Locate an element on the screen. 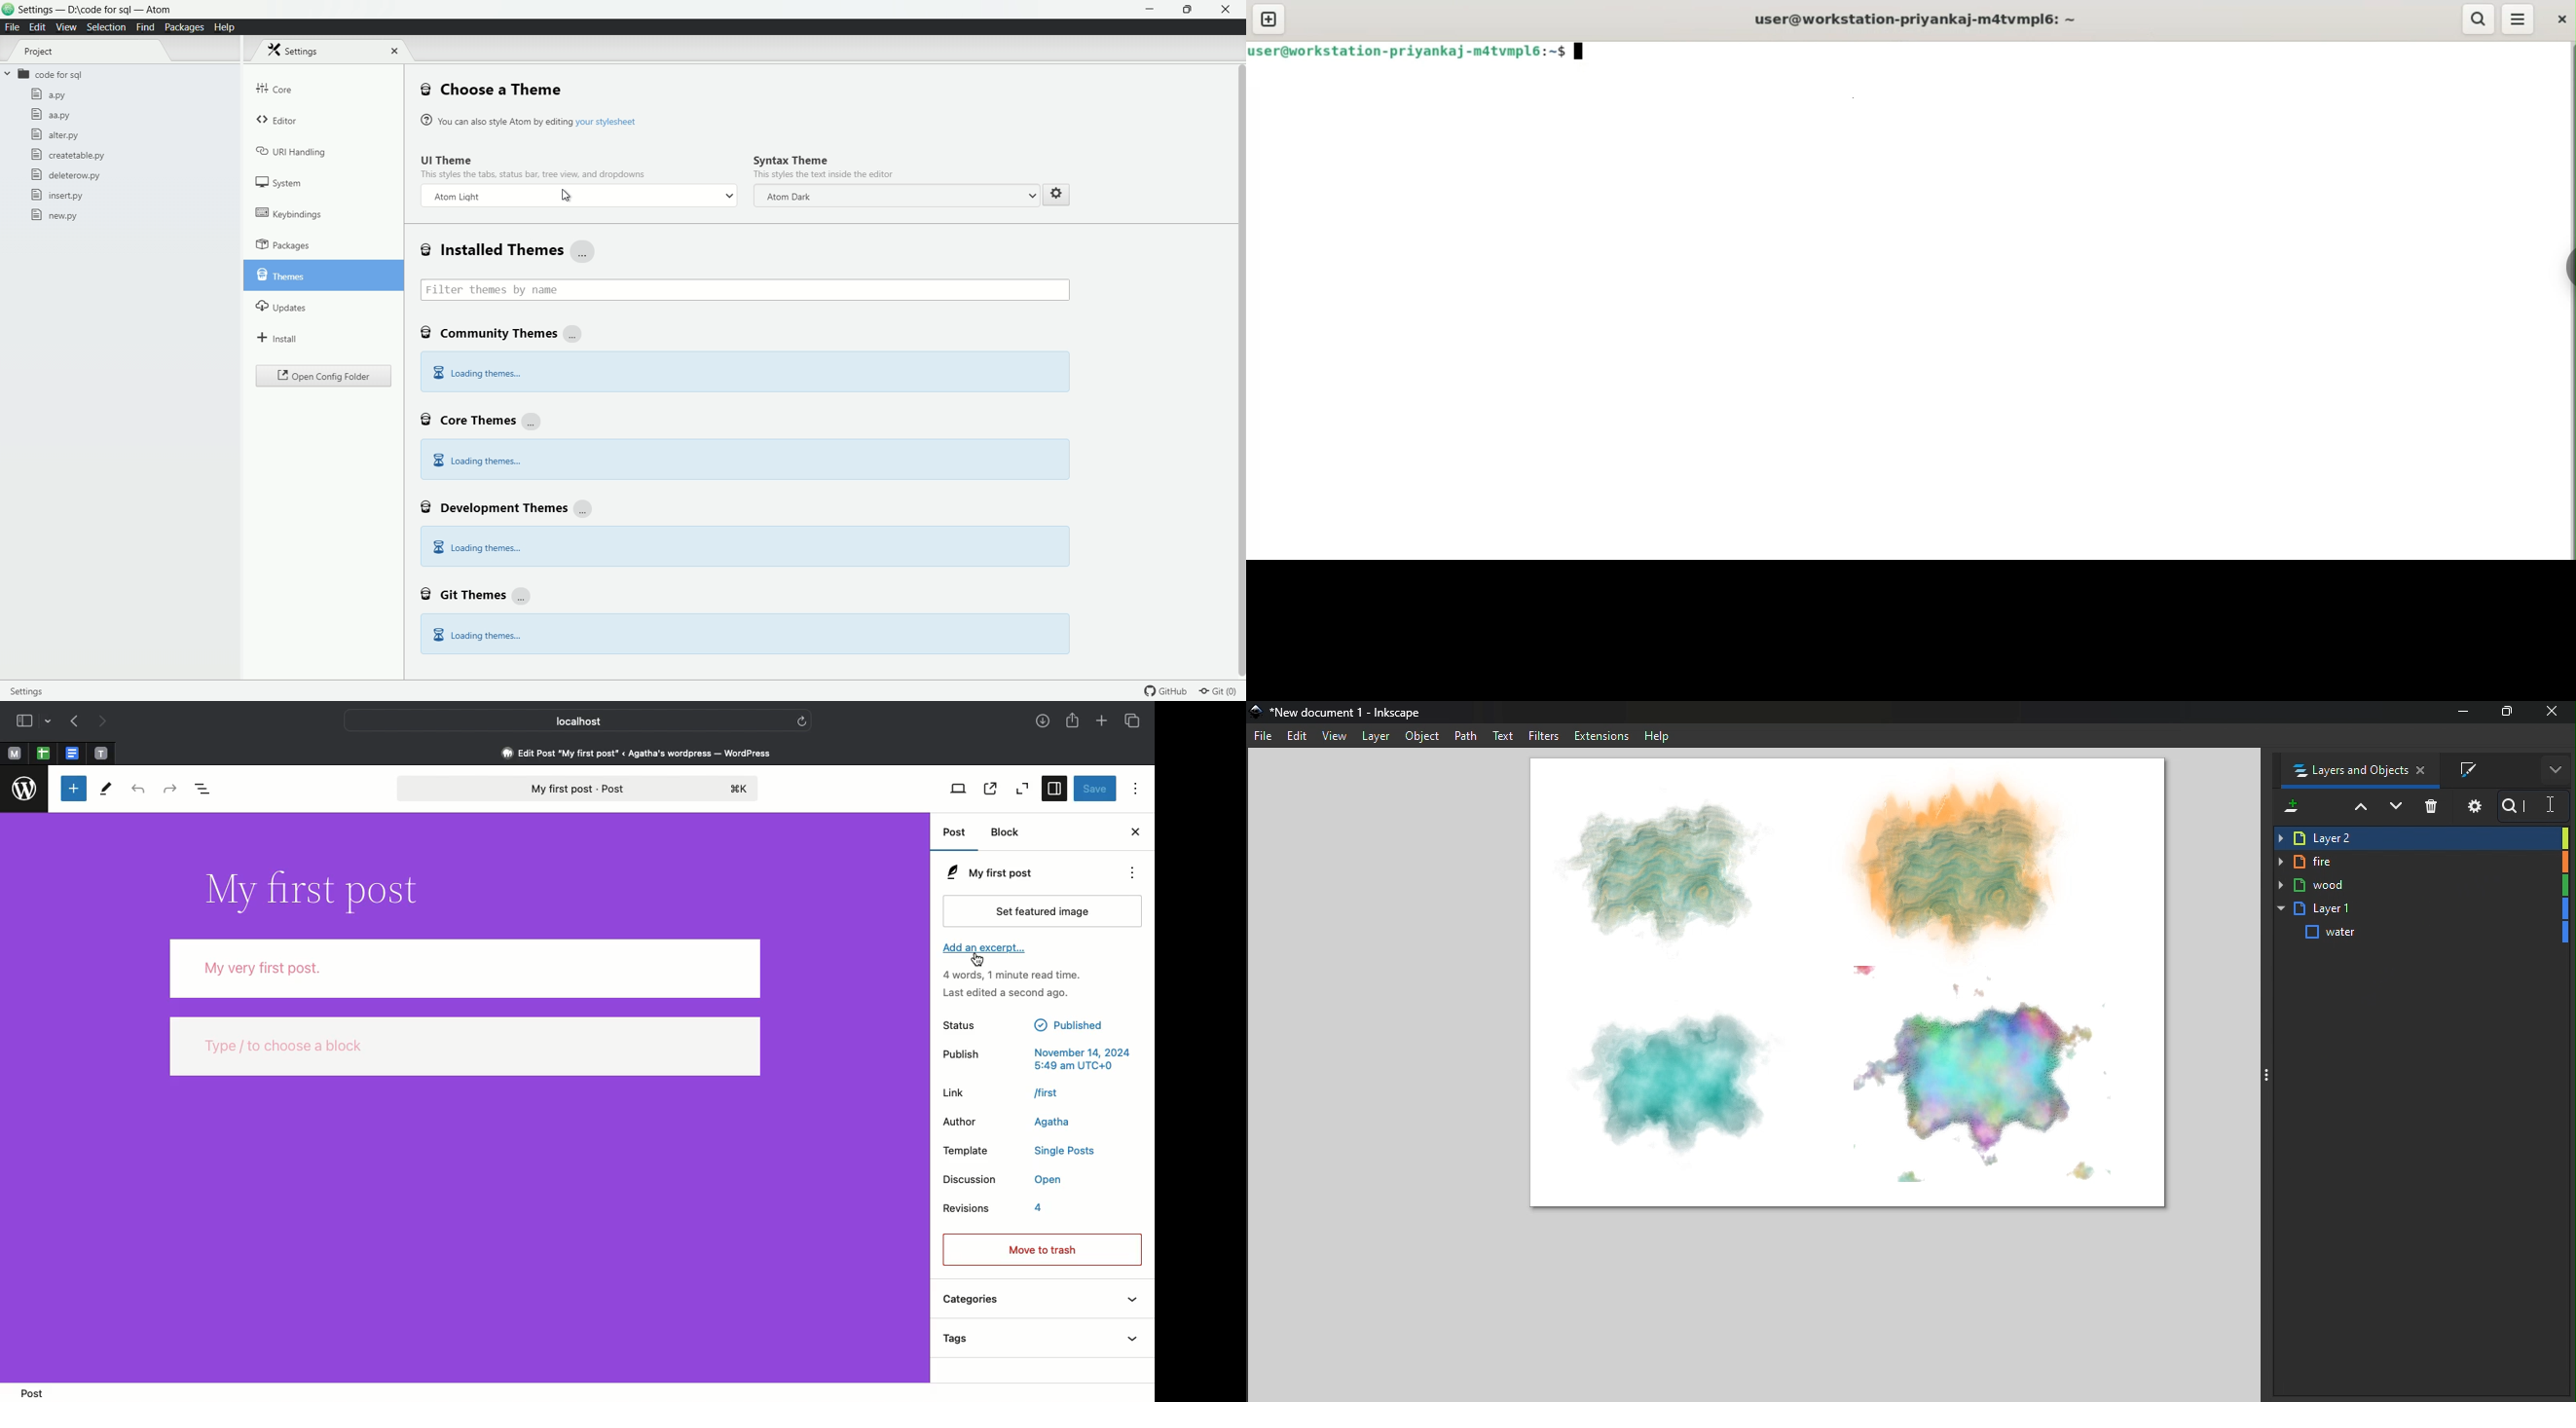  edit menu is located at coordinates (38, 27).